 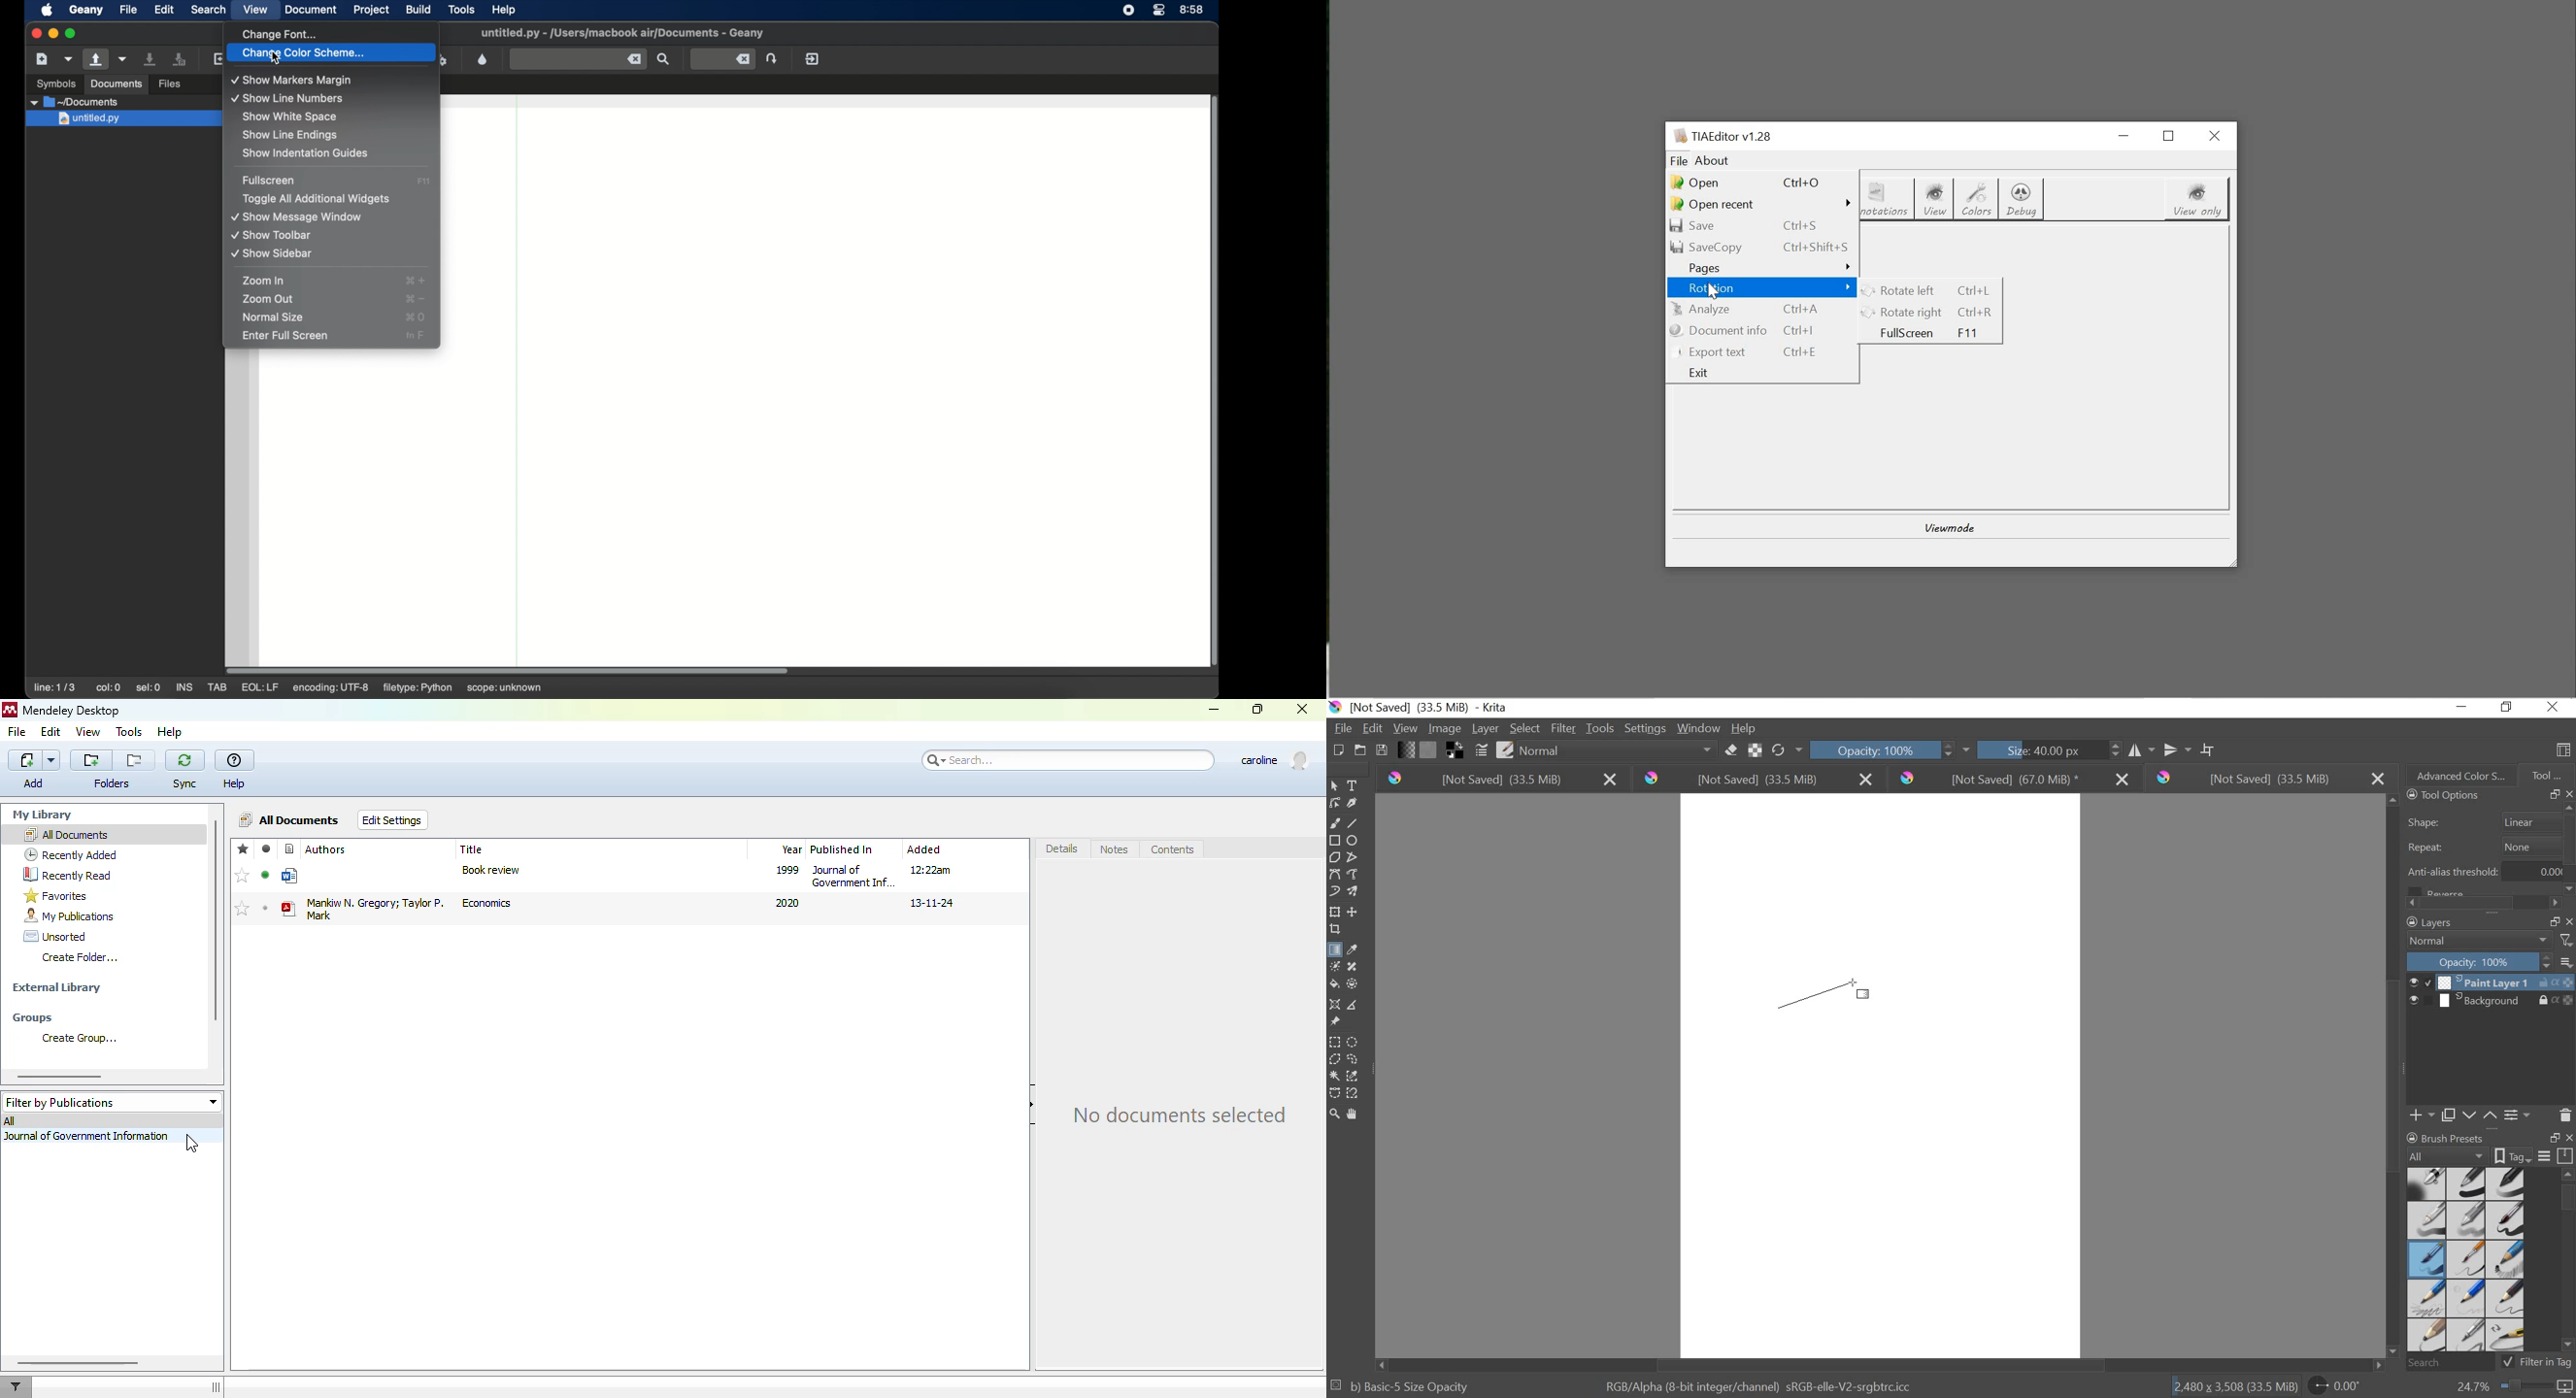 What do you see at coordinates (472, 849) in the screenshot?
I see `title` at bounding box center [472, 849].